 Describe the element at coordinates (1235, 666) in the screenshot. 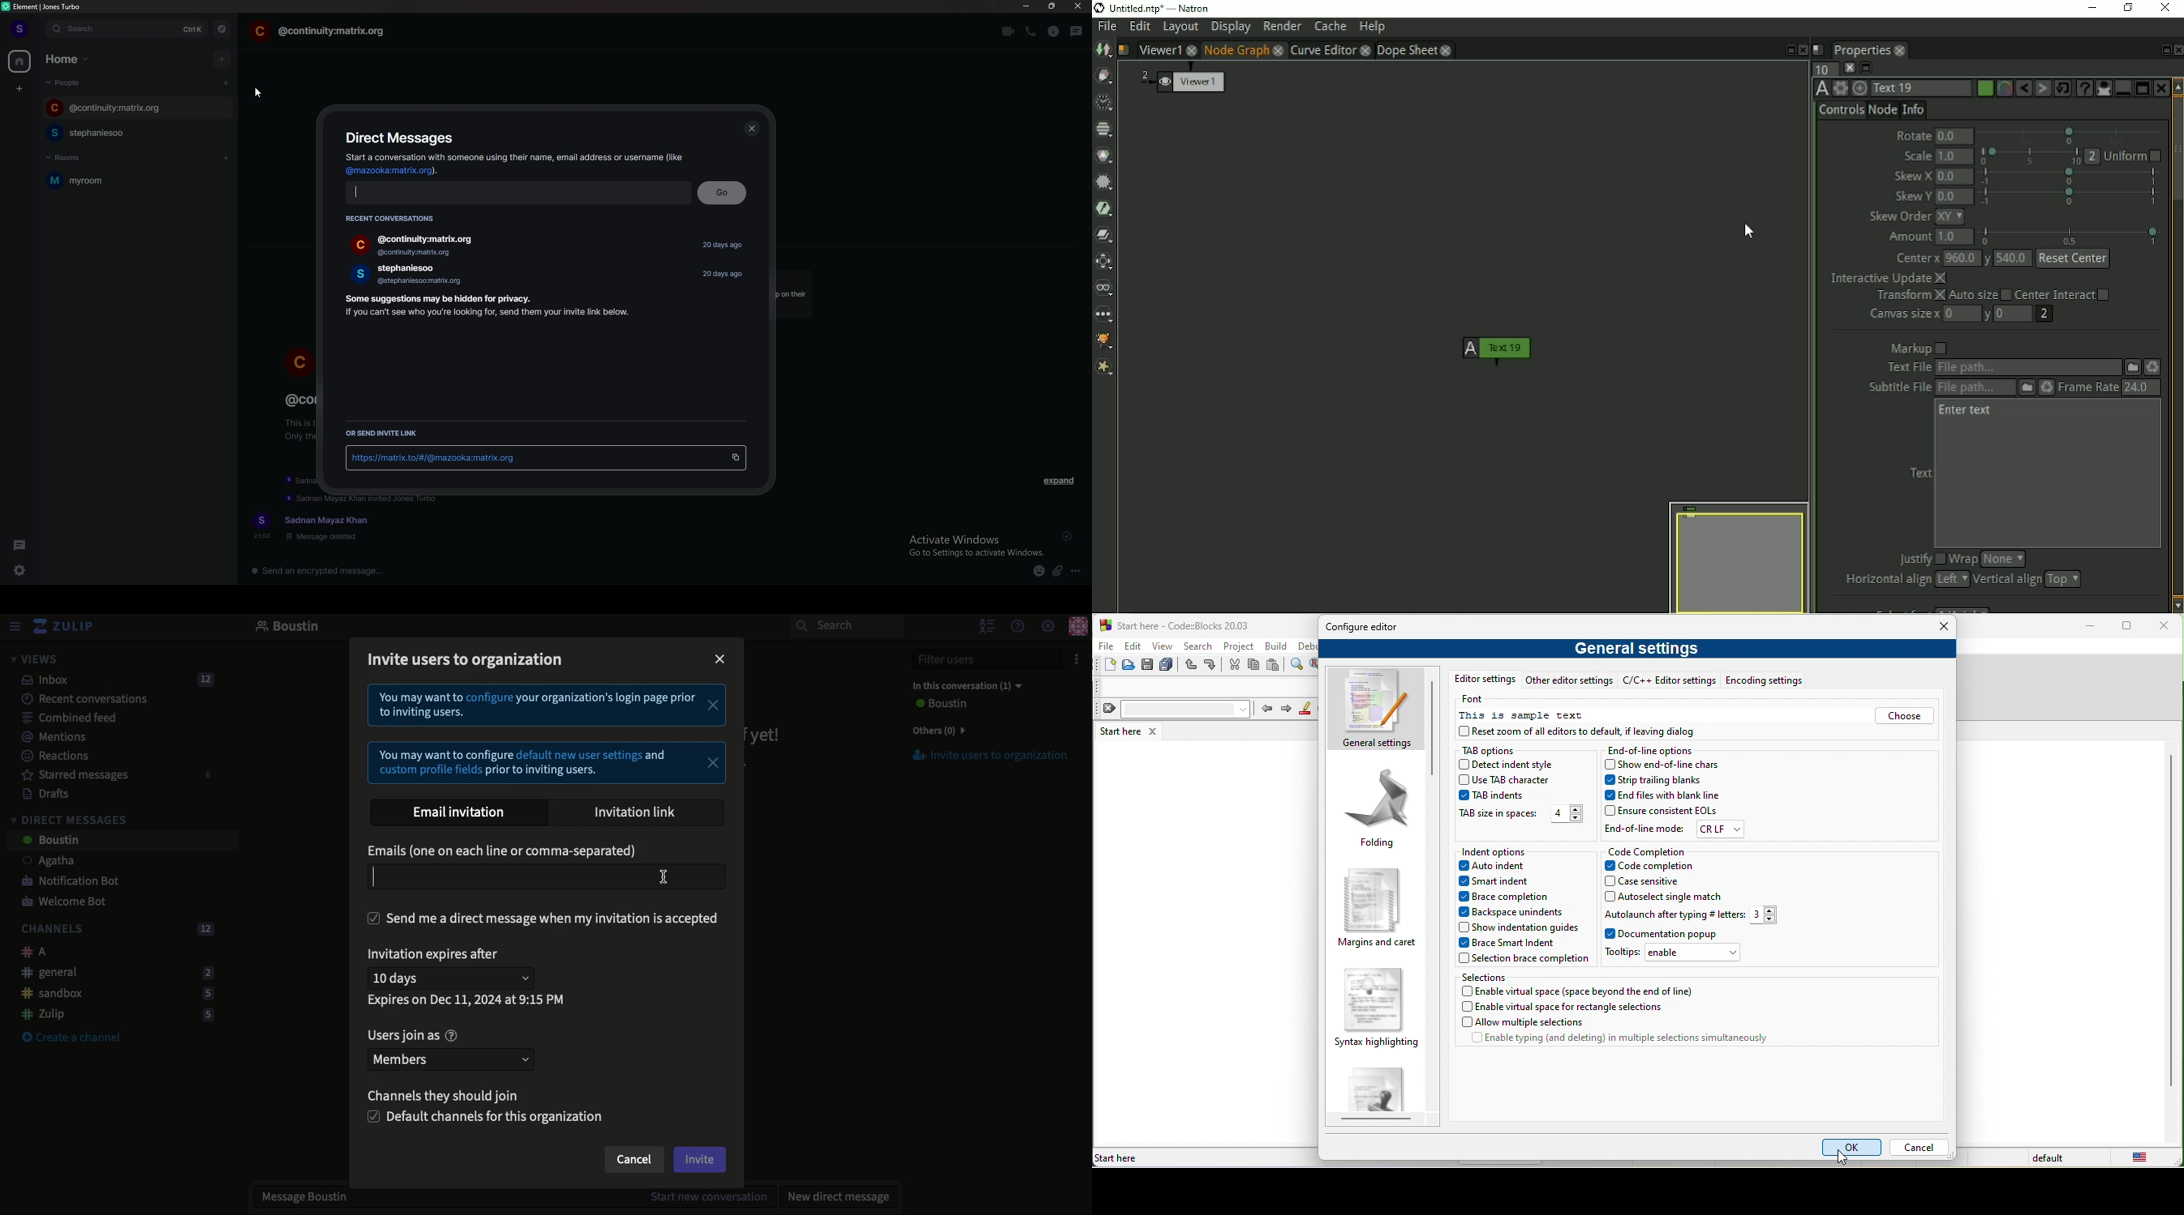

I see `cut` at that location.